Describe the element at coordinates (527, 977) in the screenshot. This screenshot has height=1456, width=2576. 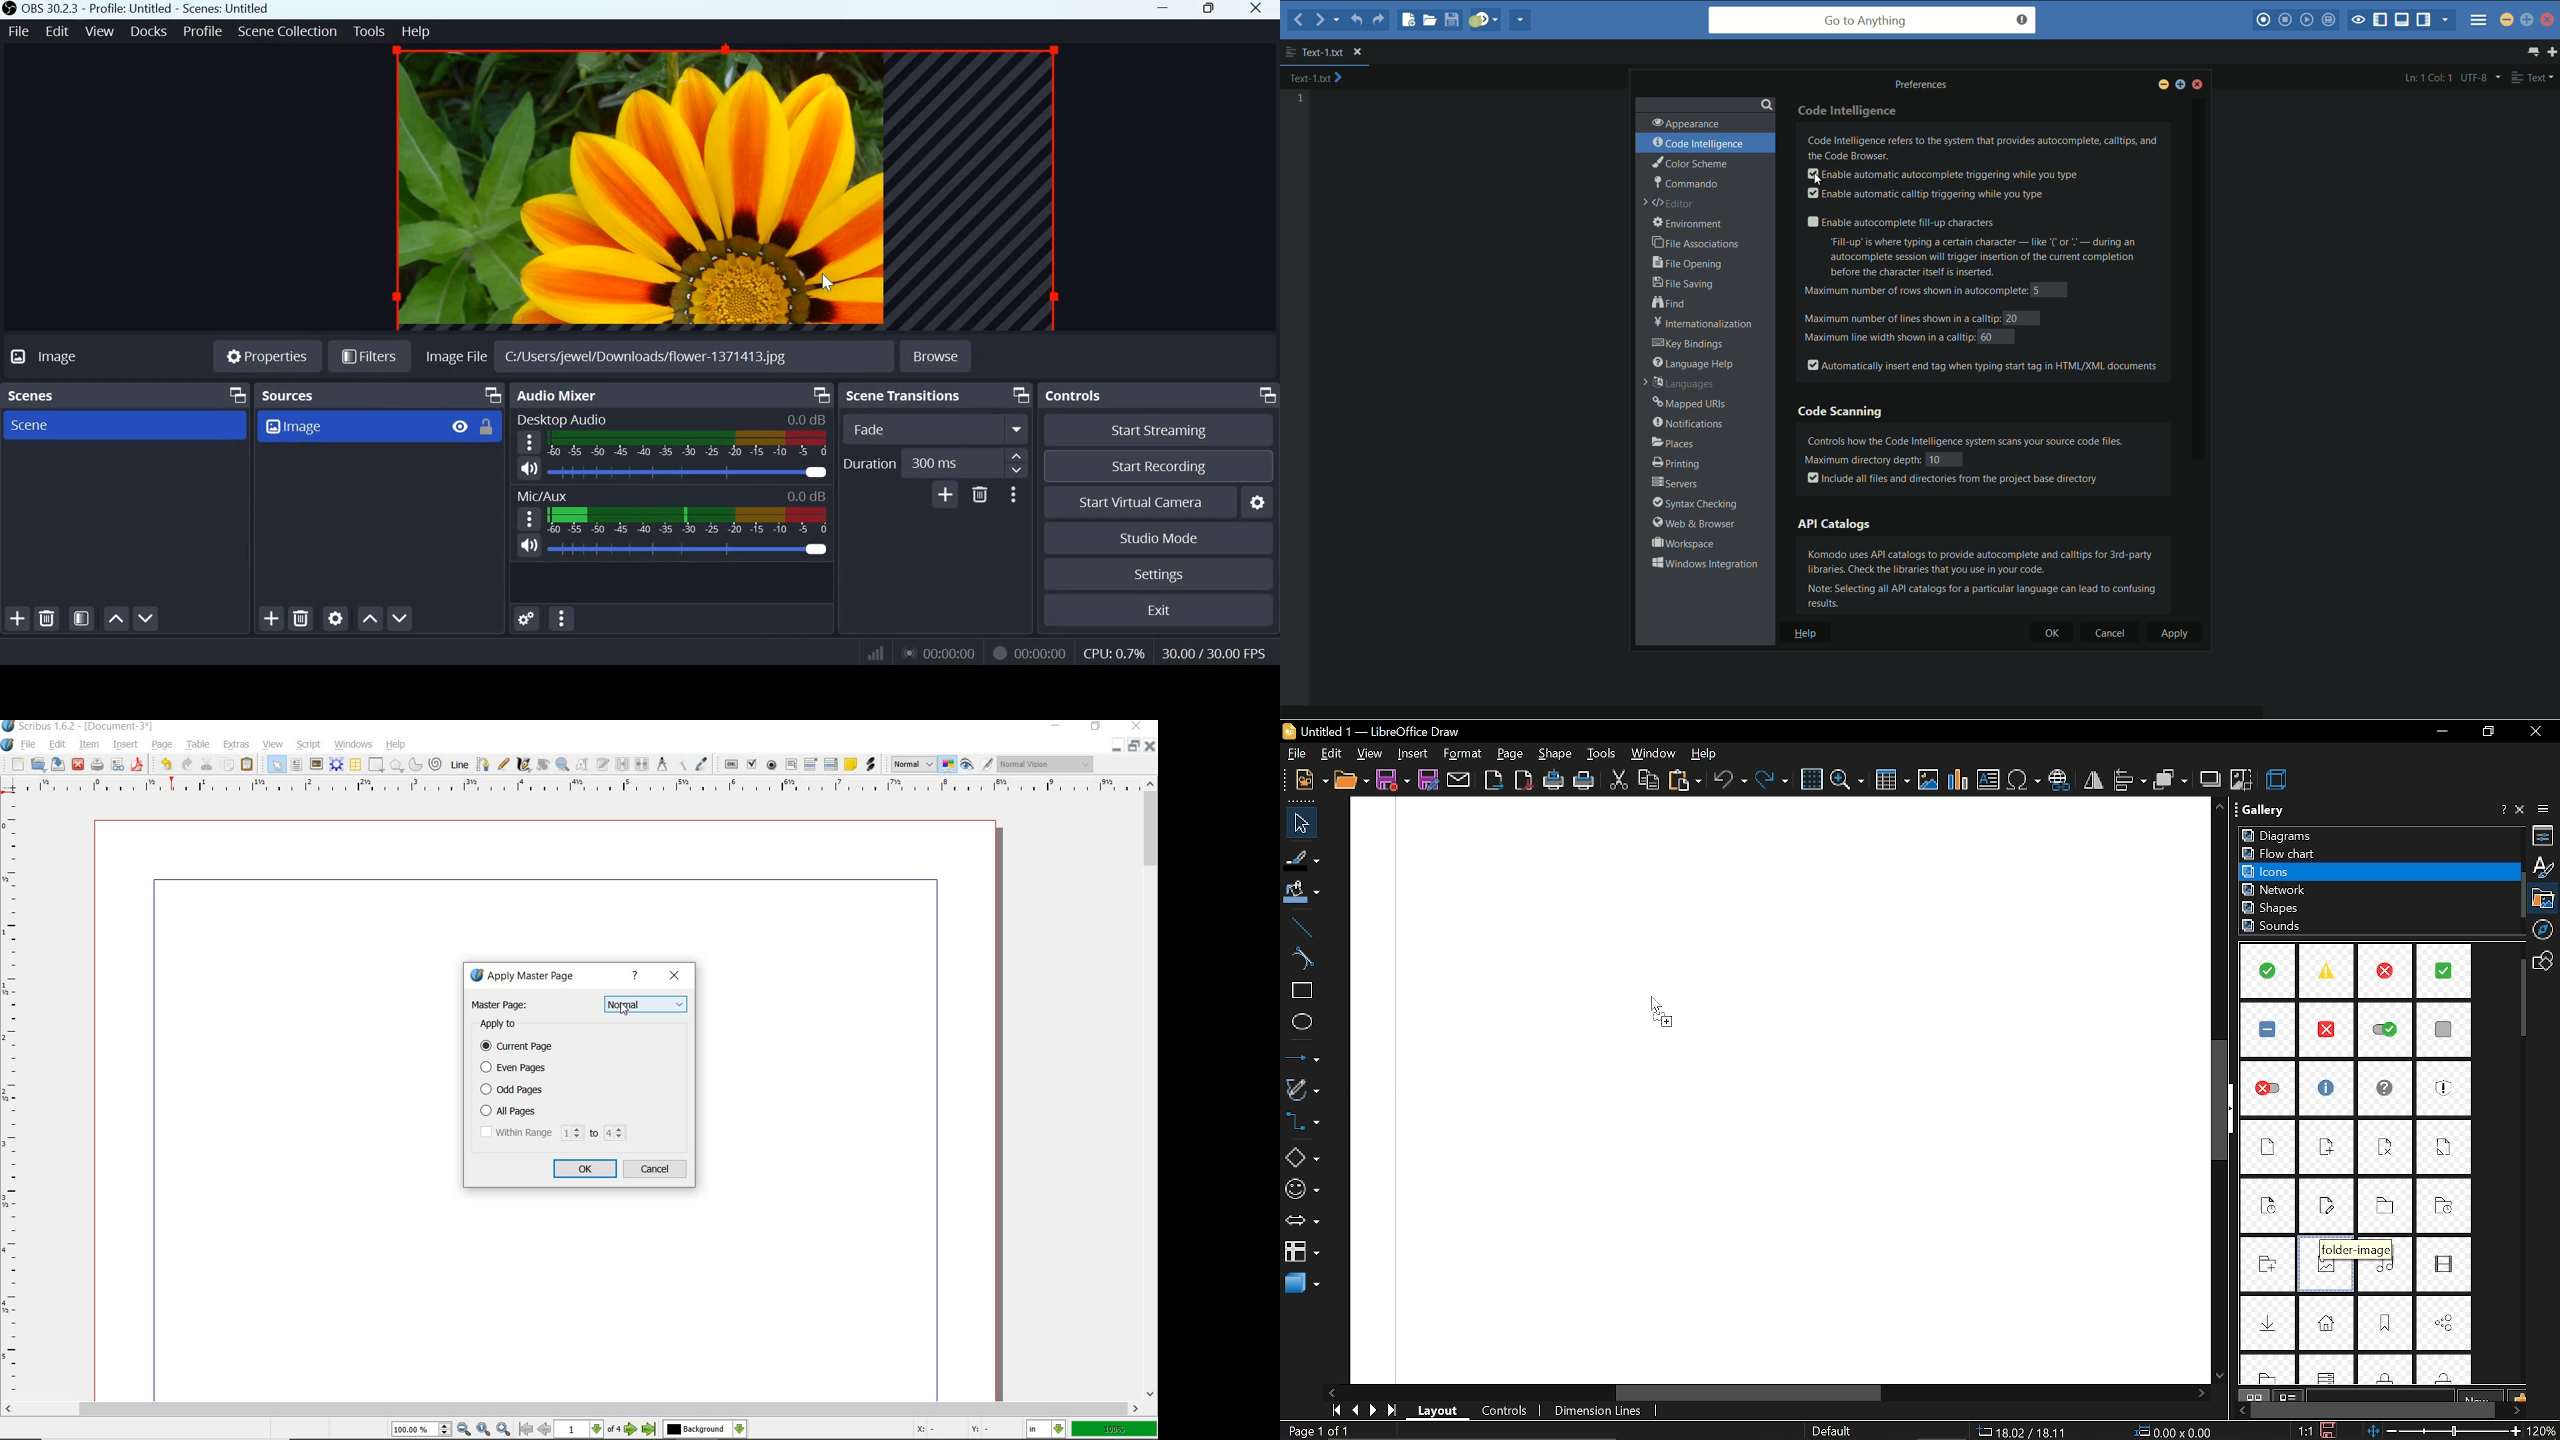
I see `apply master page` at that location.